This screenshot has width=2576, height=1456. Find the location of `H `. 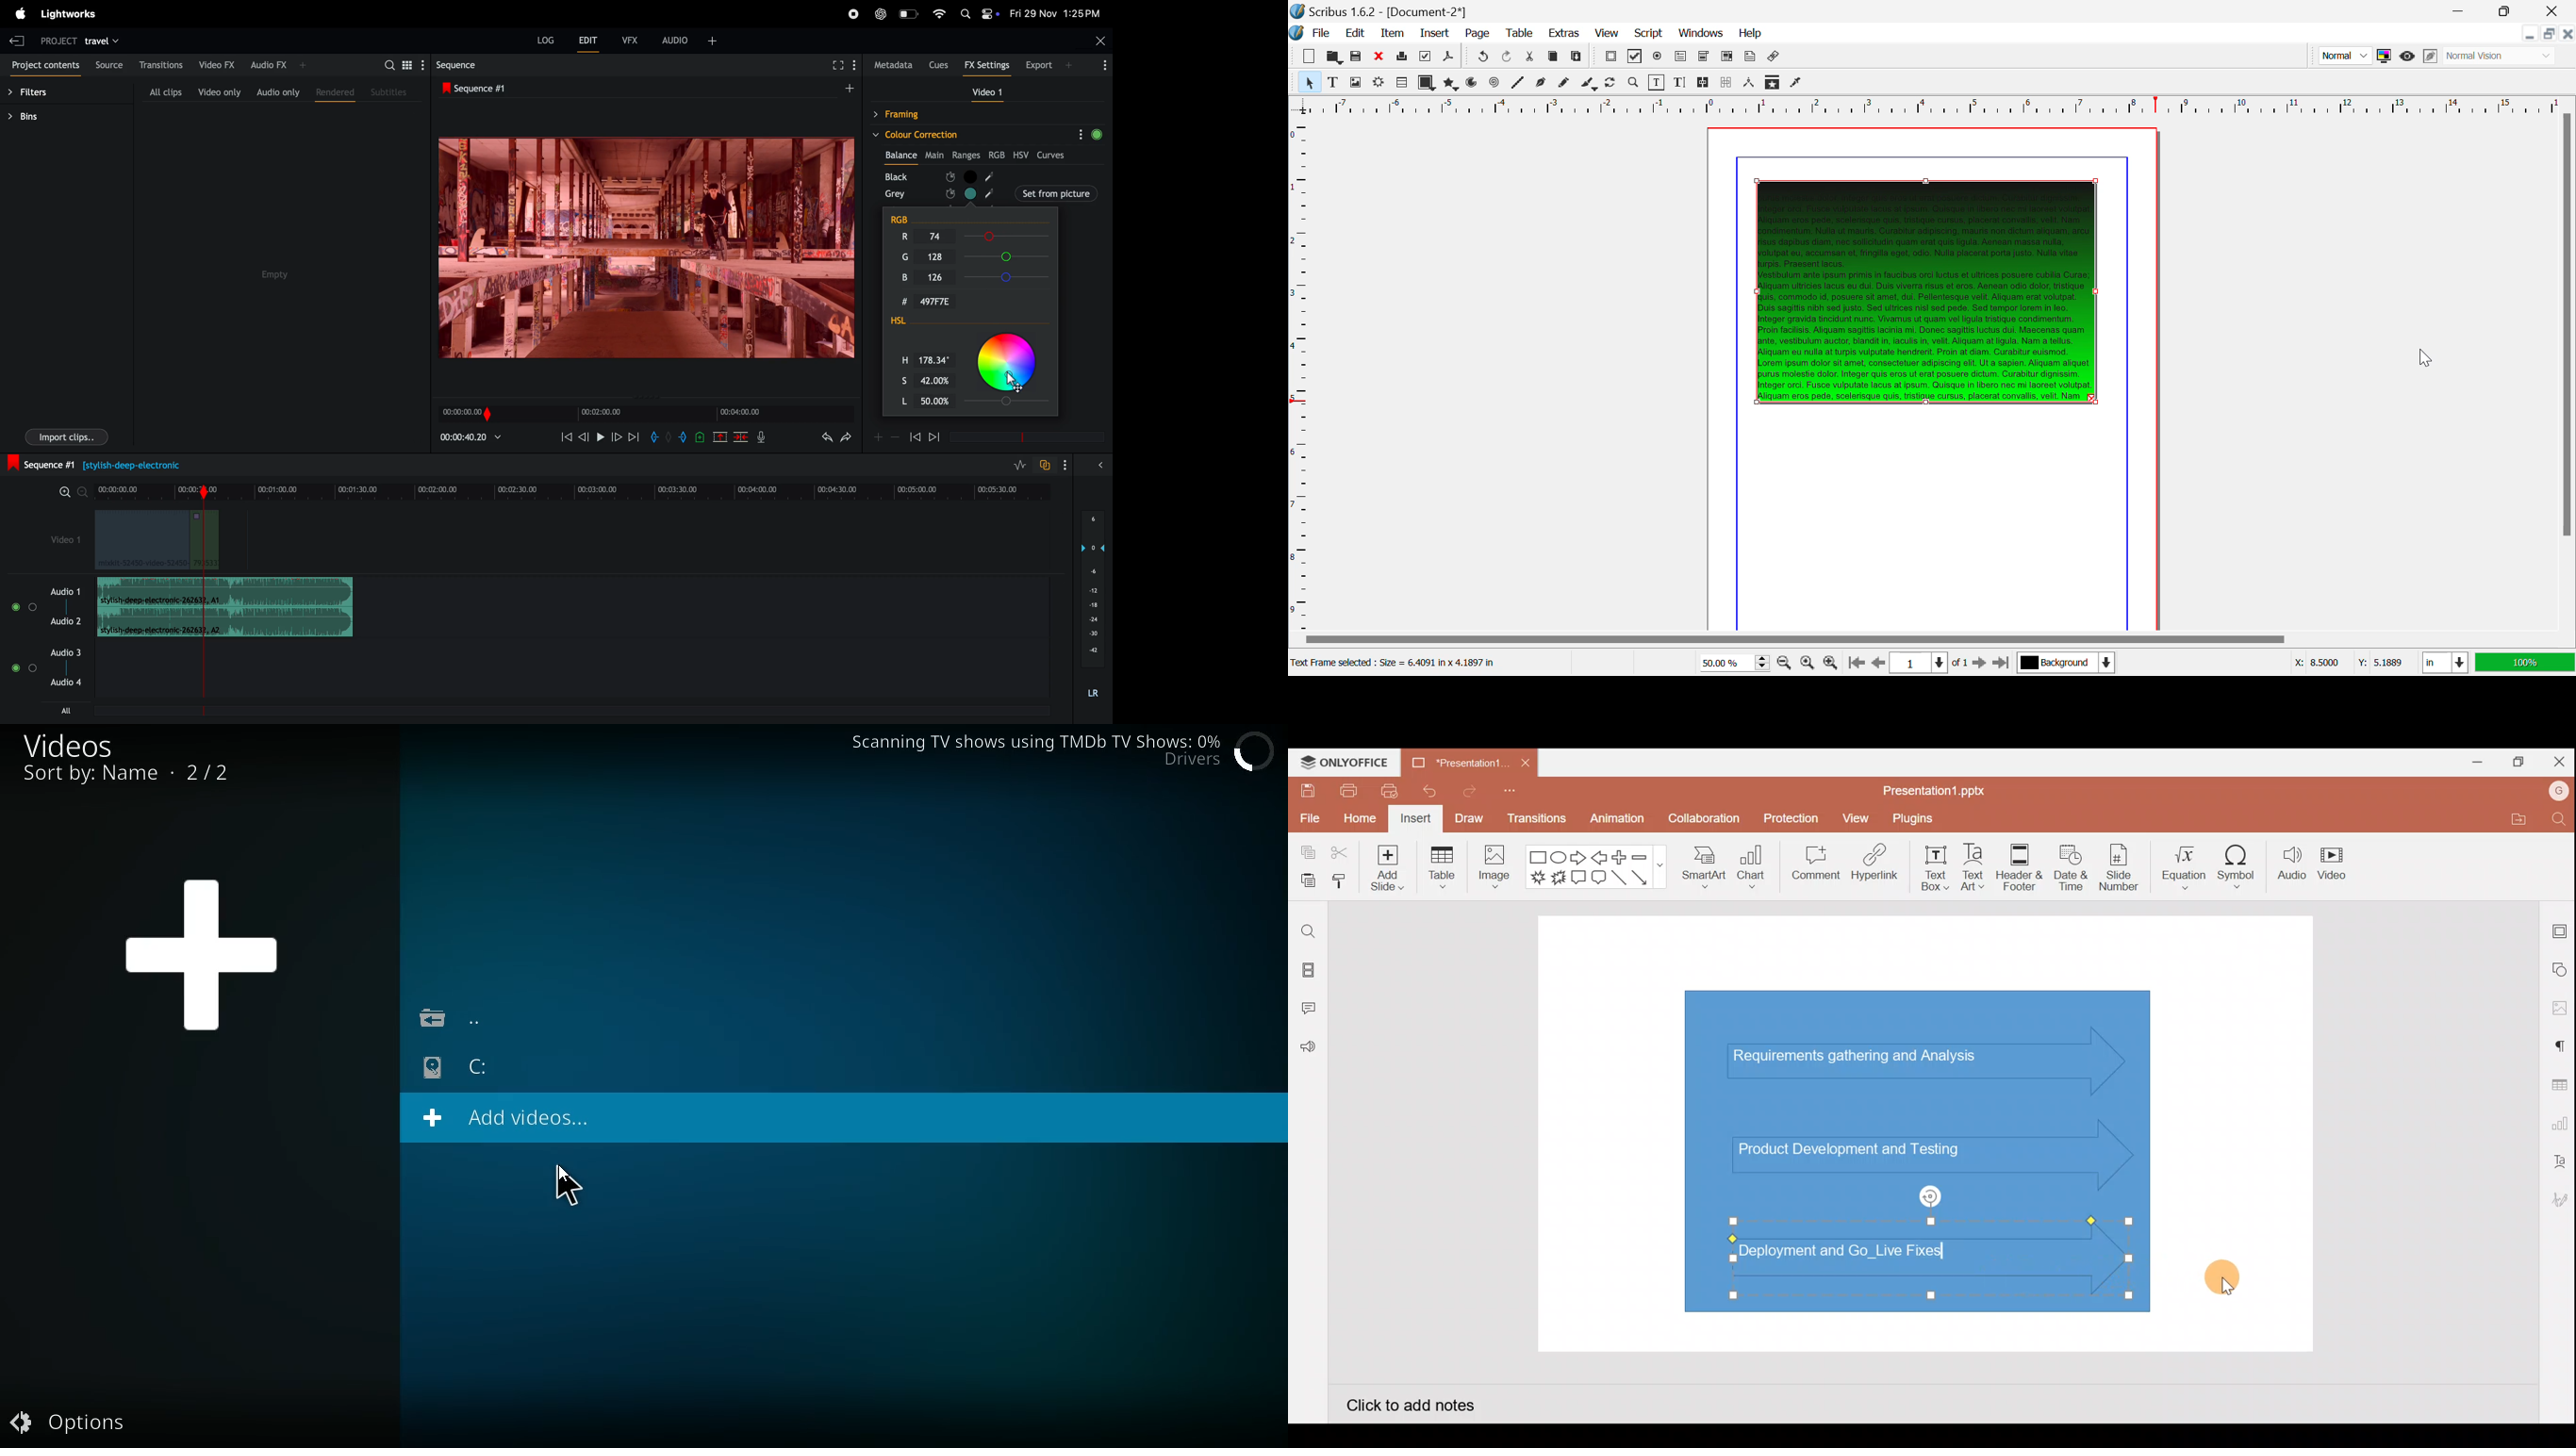

H  is located at coordinates (900, 358).